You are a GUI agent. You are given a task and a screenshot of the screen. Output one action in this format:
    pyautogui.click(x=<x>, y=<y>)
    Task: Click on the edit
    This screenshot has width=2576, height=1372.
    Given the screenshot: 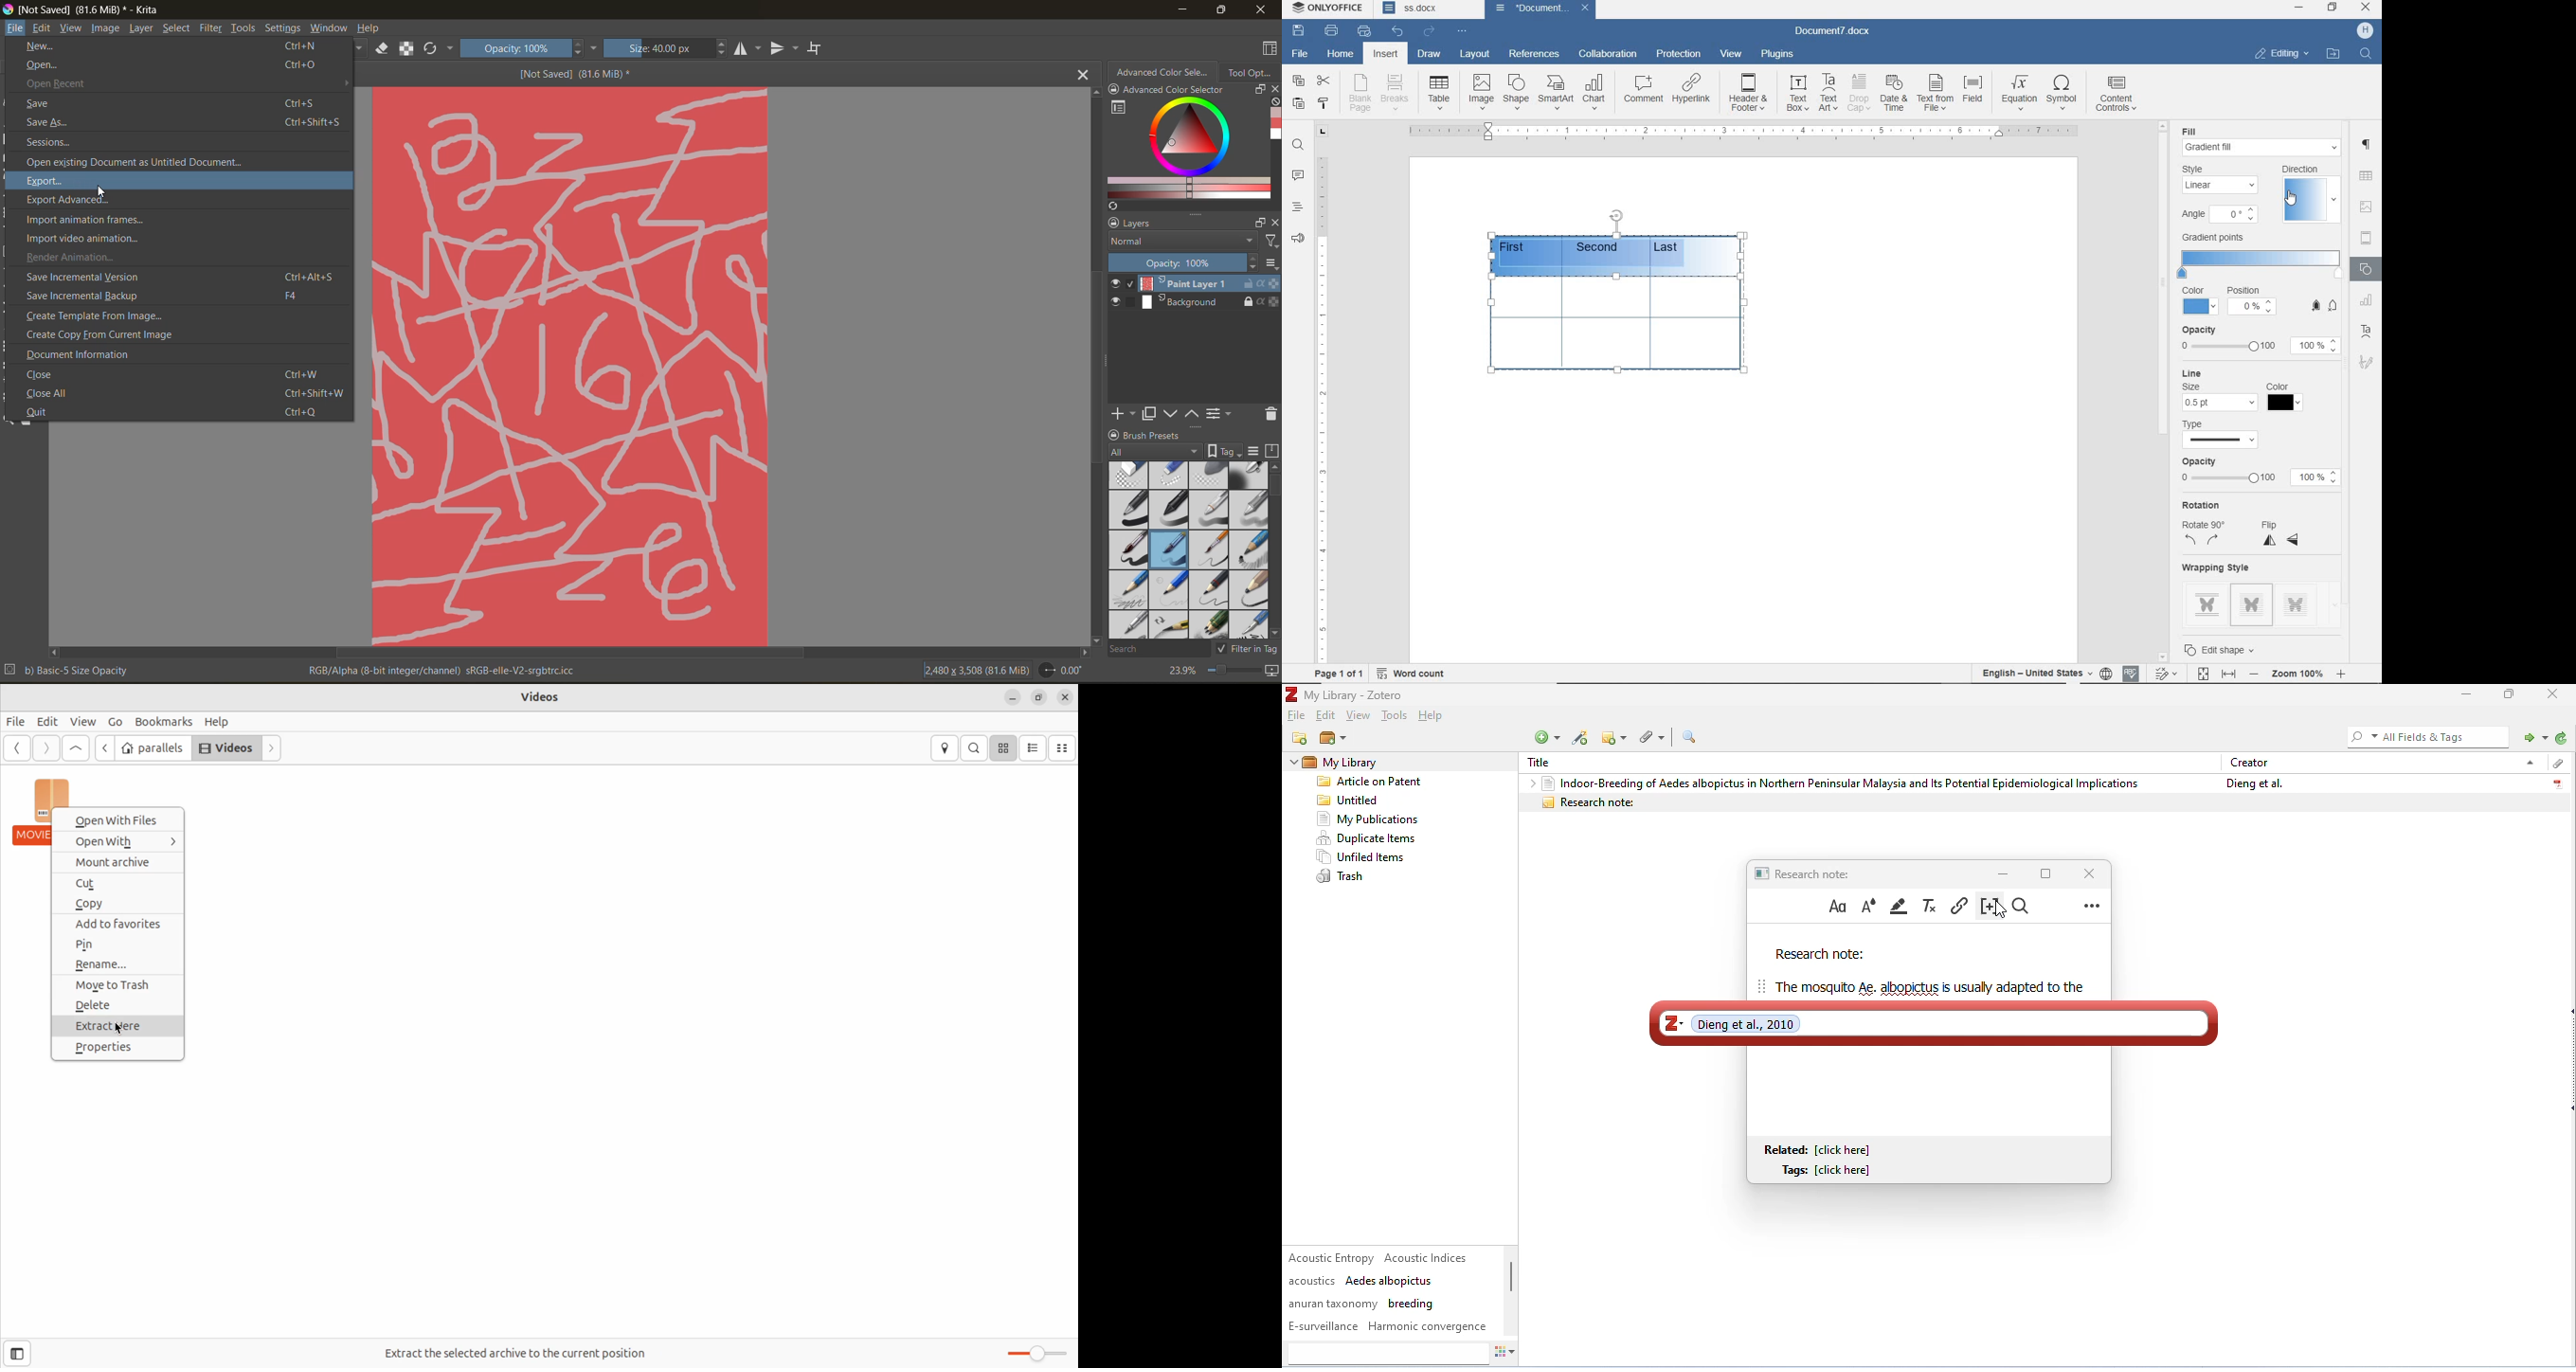 What is the action you would take?
    pyautogui.click(x=1327, y=716)
    